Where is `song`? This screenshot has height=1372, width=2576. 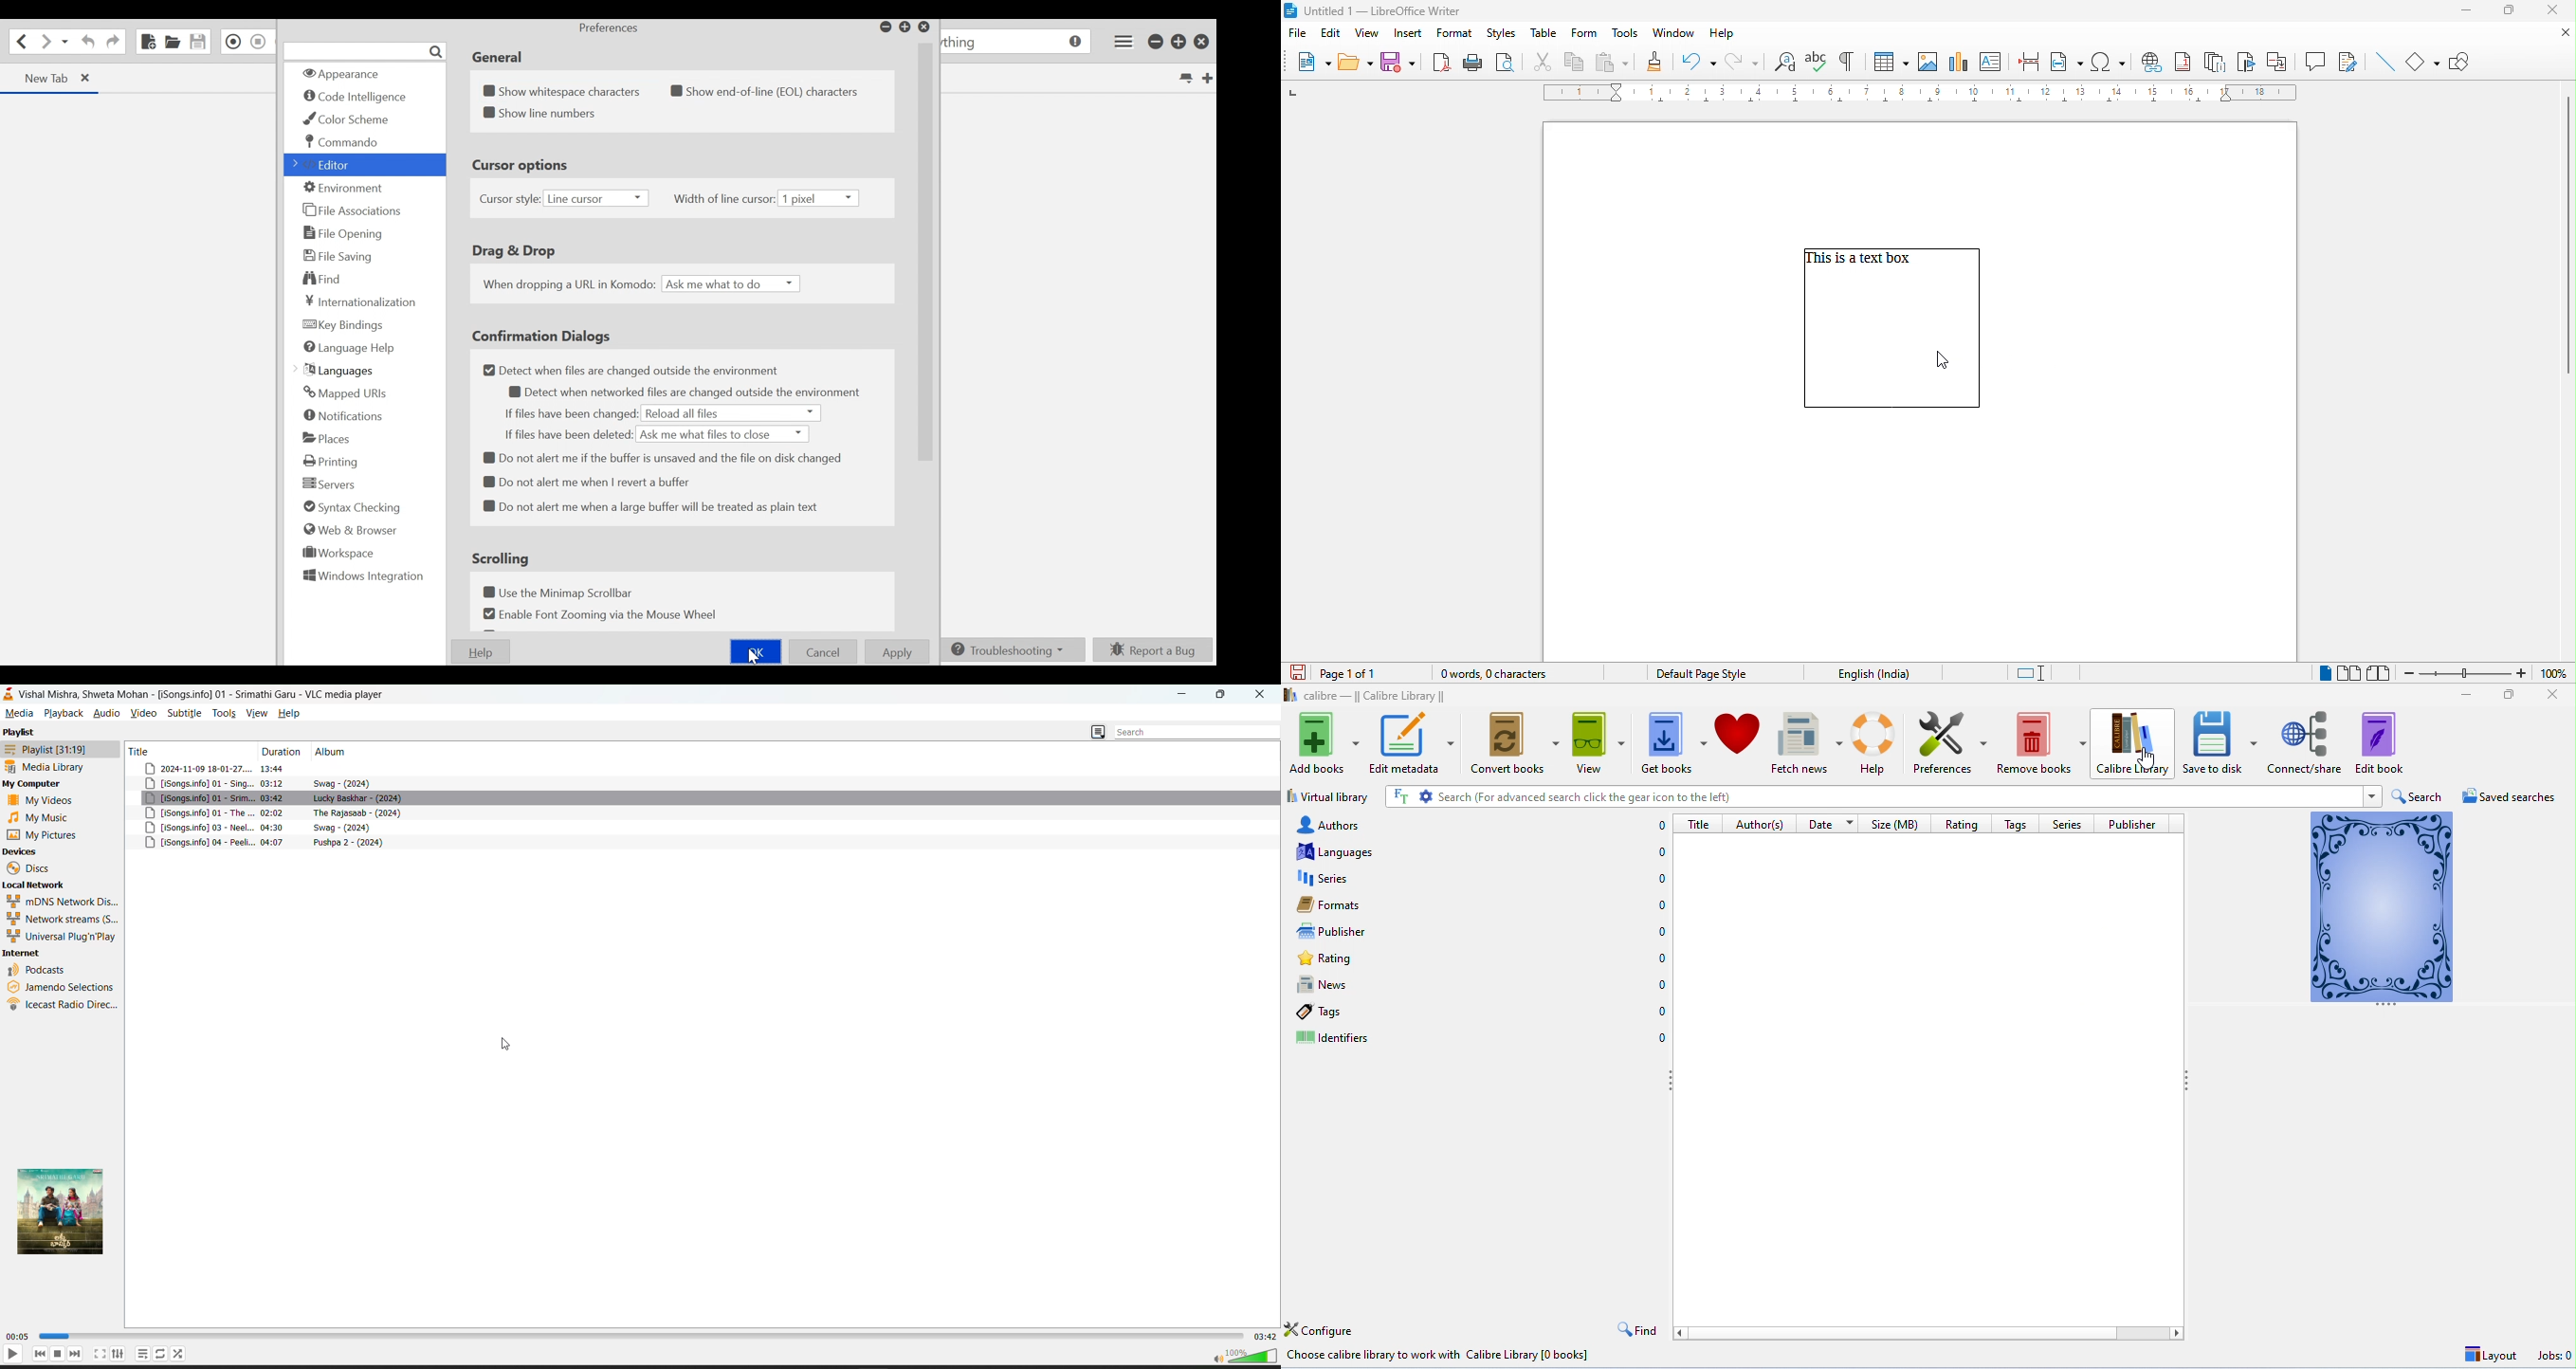 song is located at coordinates (702, 784).